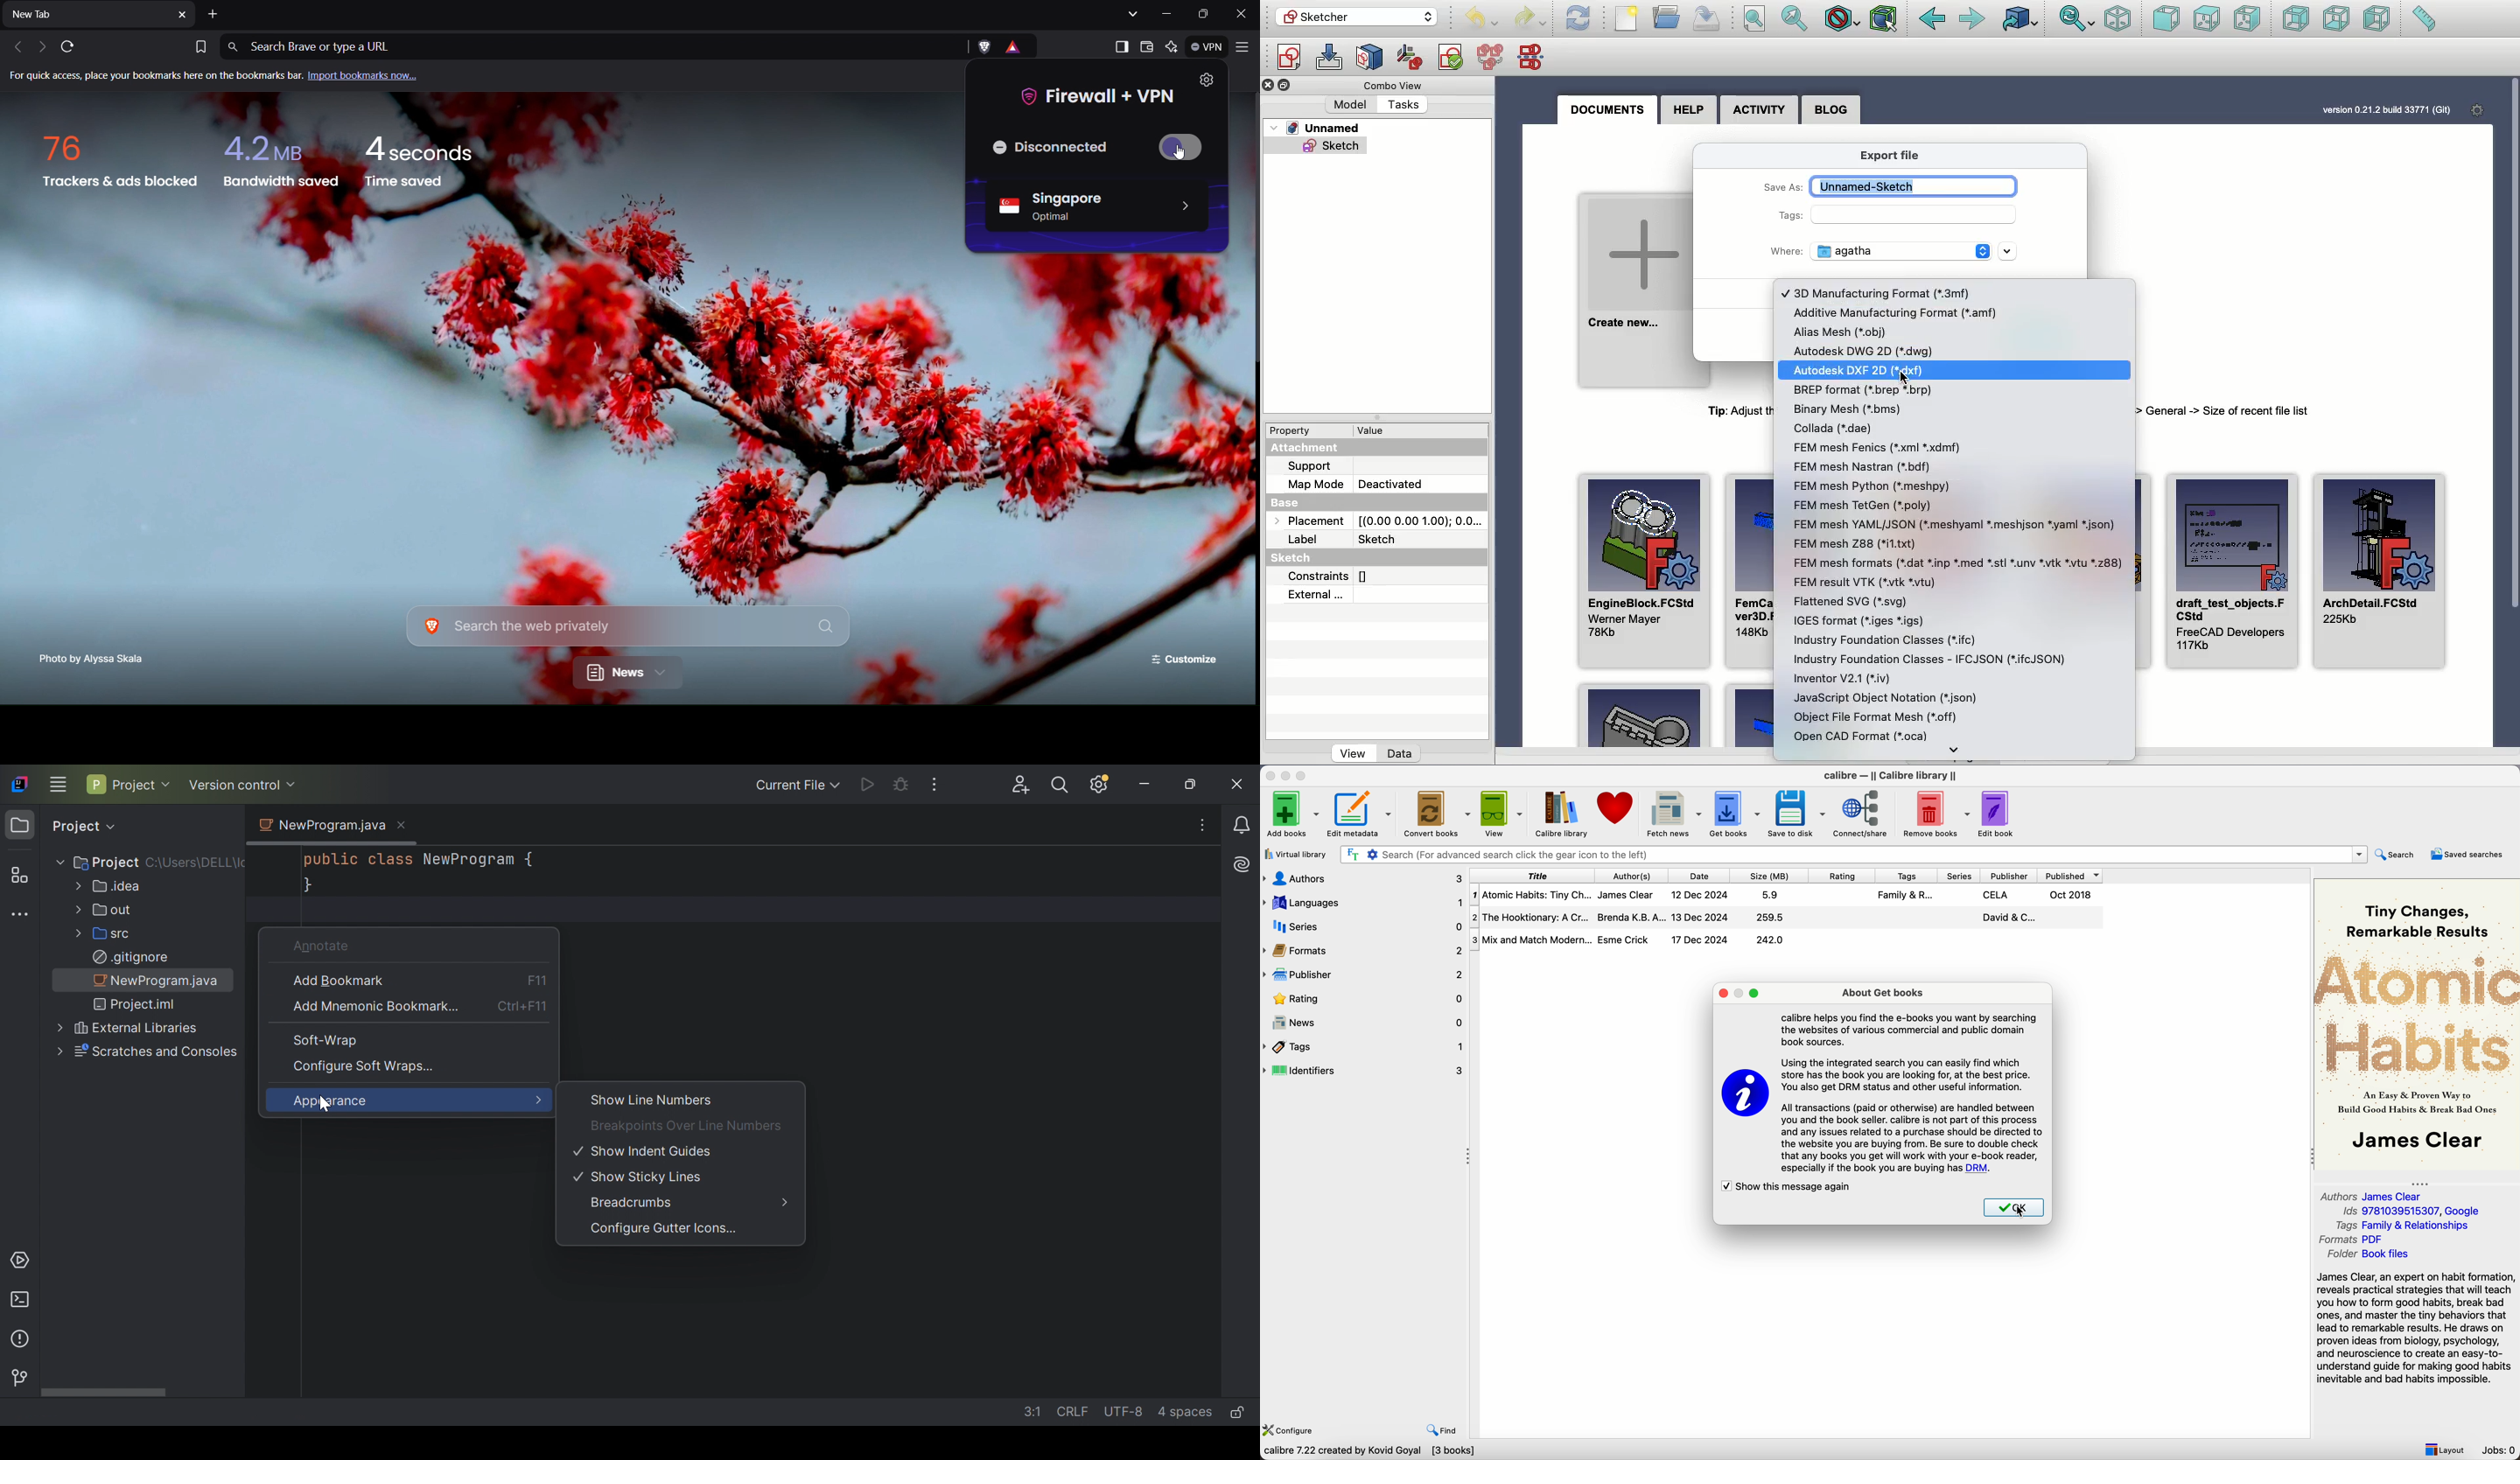  Describe the element at coordinates (58, 862) in the screenshot. I see `Drop Down` at that location.